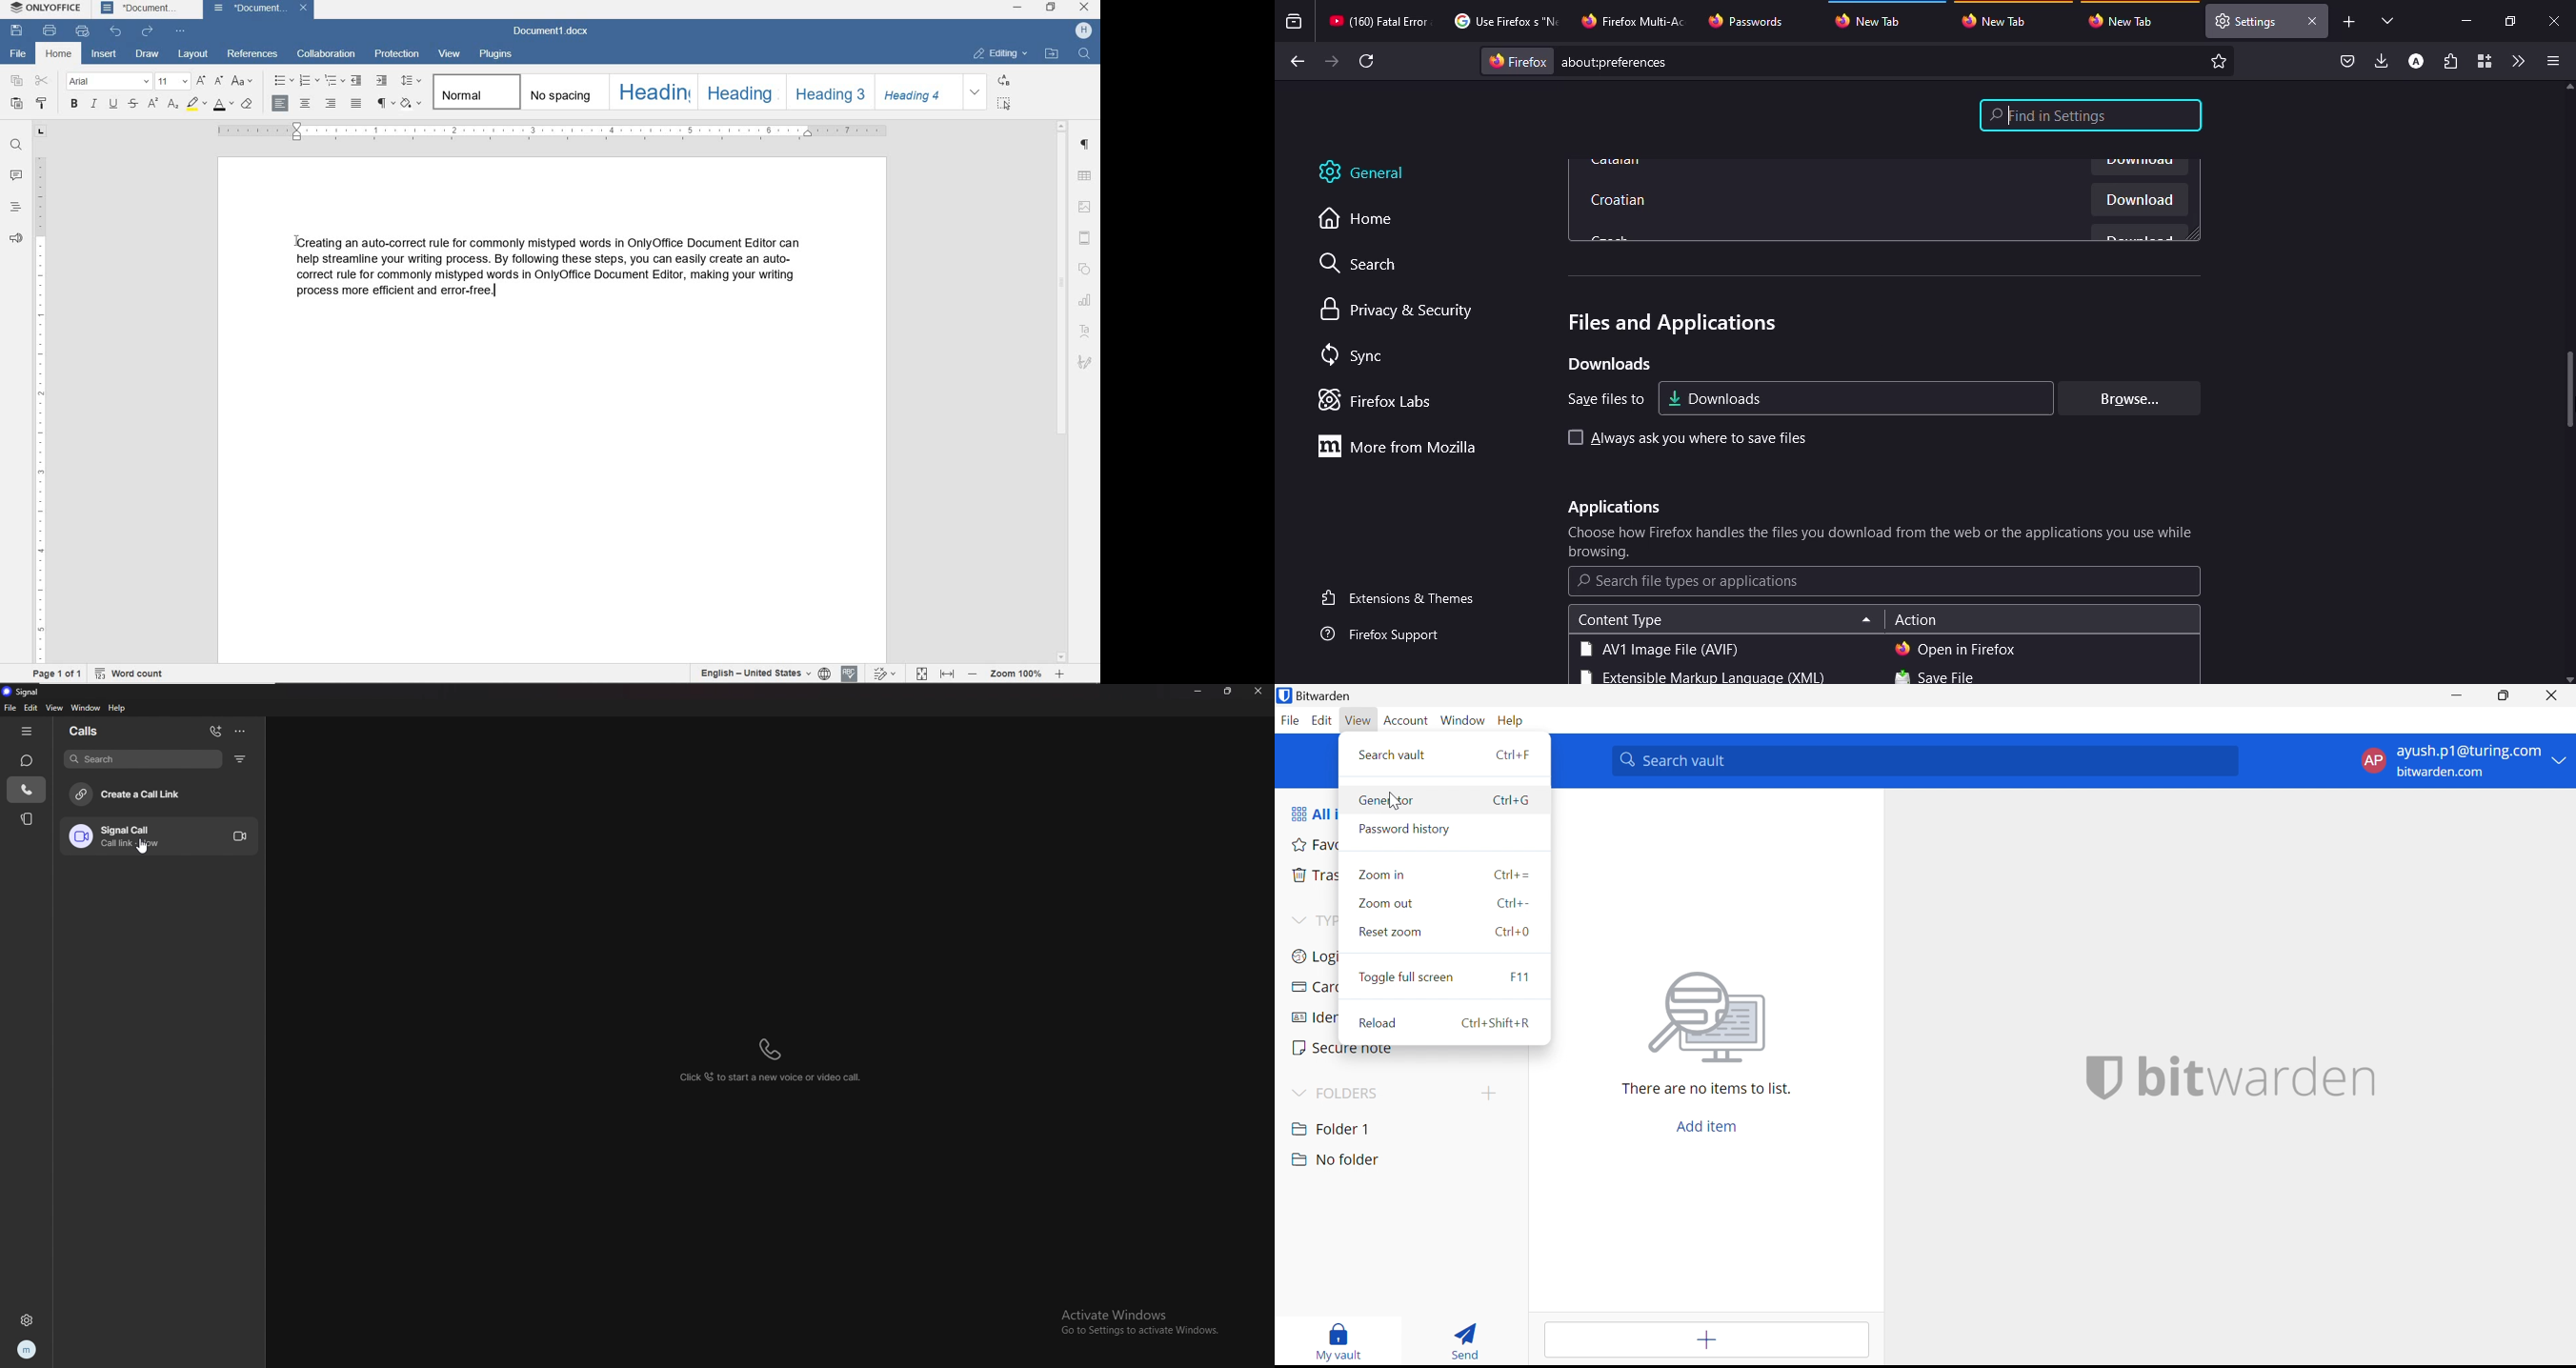 The image size is (2576, 1372). Describe the element at coordinates (17, 105) in the screenshot. I see `paste` at that location.